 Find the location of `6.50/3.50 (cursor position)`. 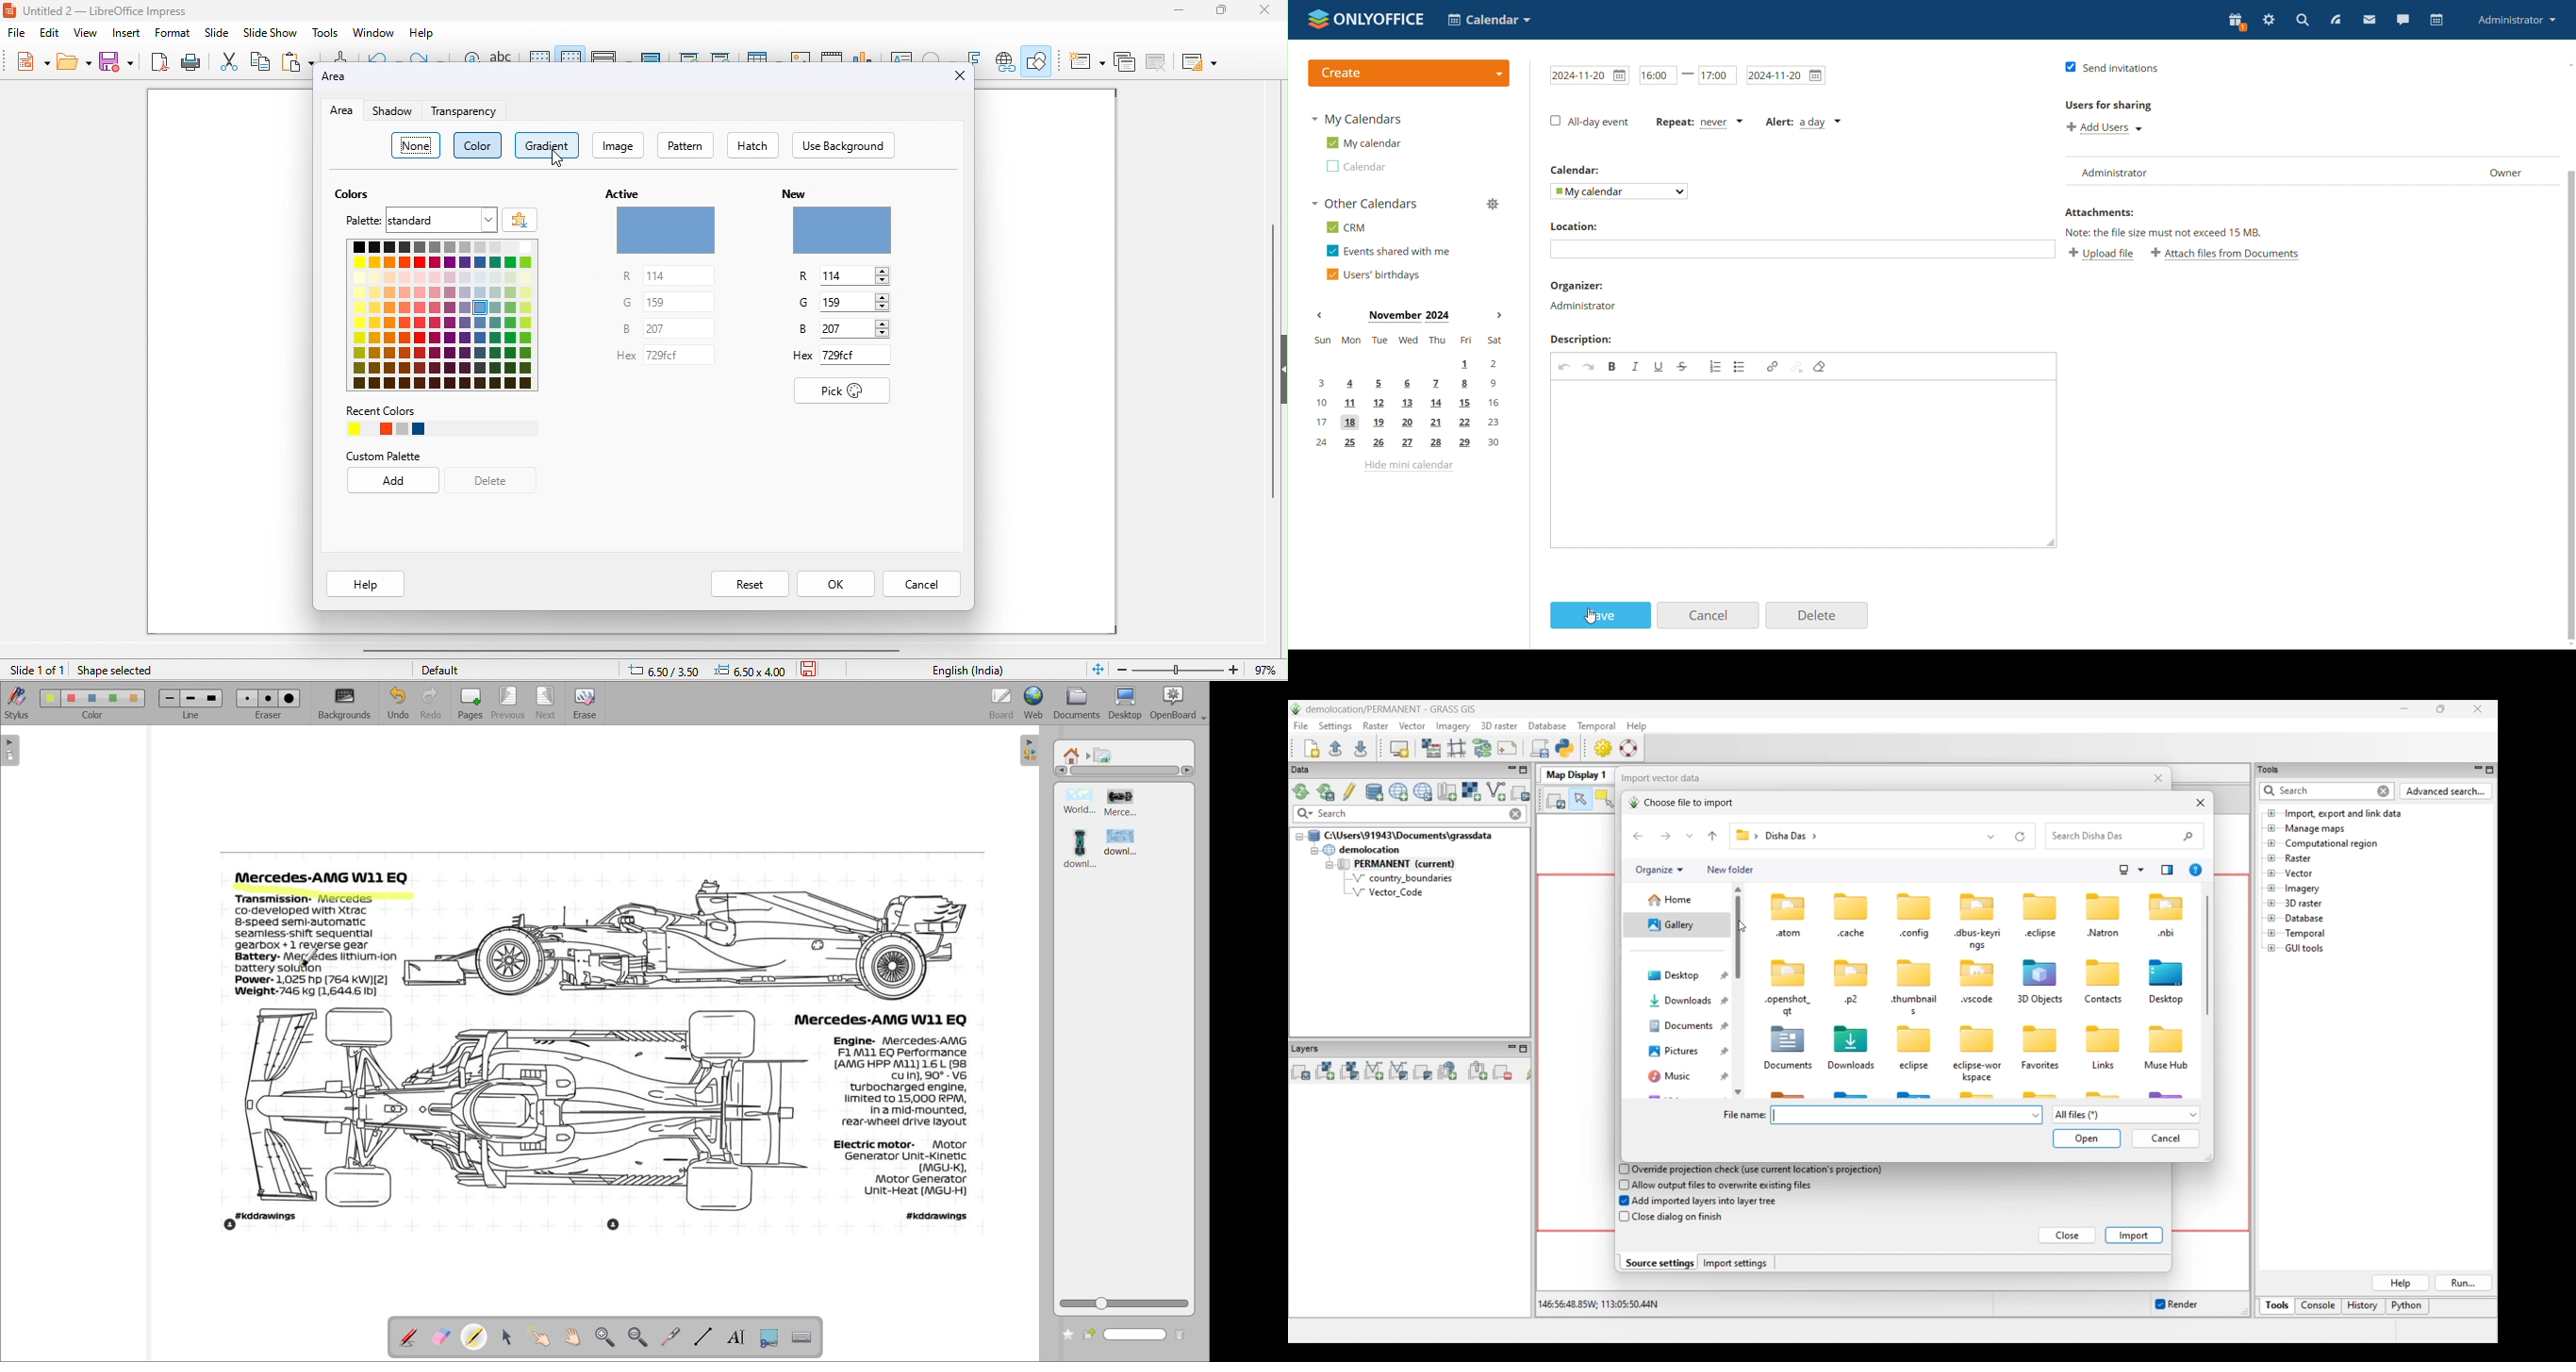

6.50/3.50 (cursor position) is located at coordinates (668, 672).